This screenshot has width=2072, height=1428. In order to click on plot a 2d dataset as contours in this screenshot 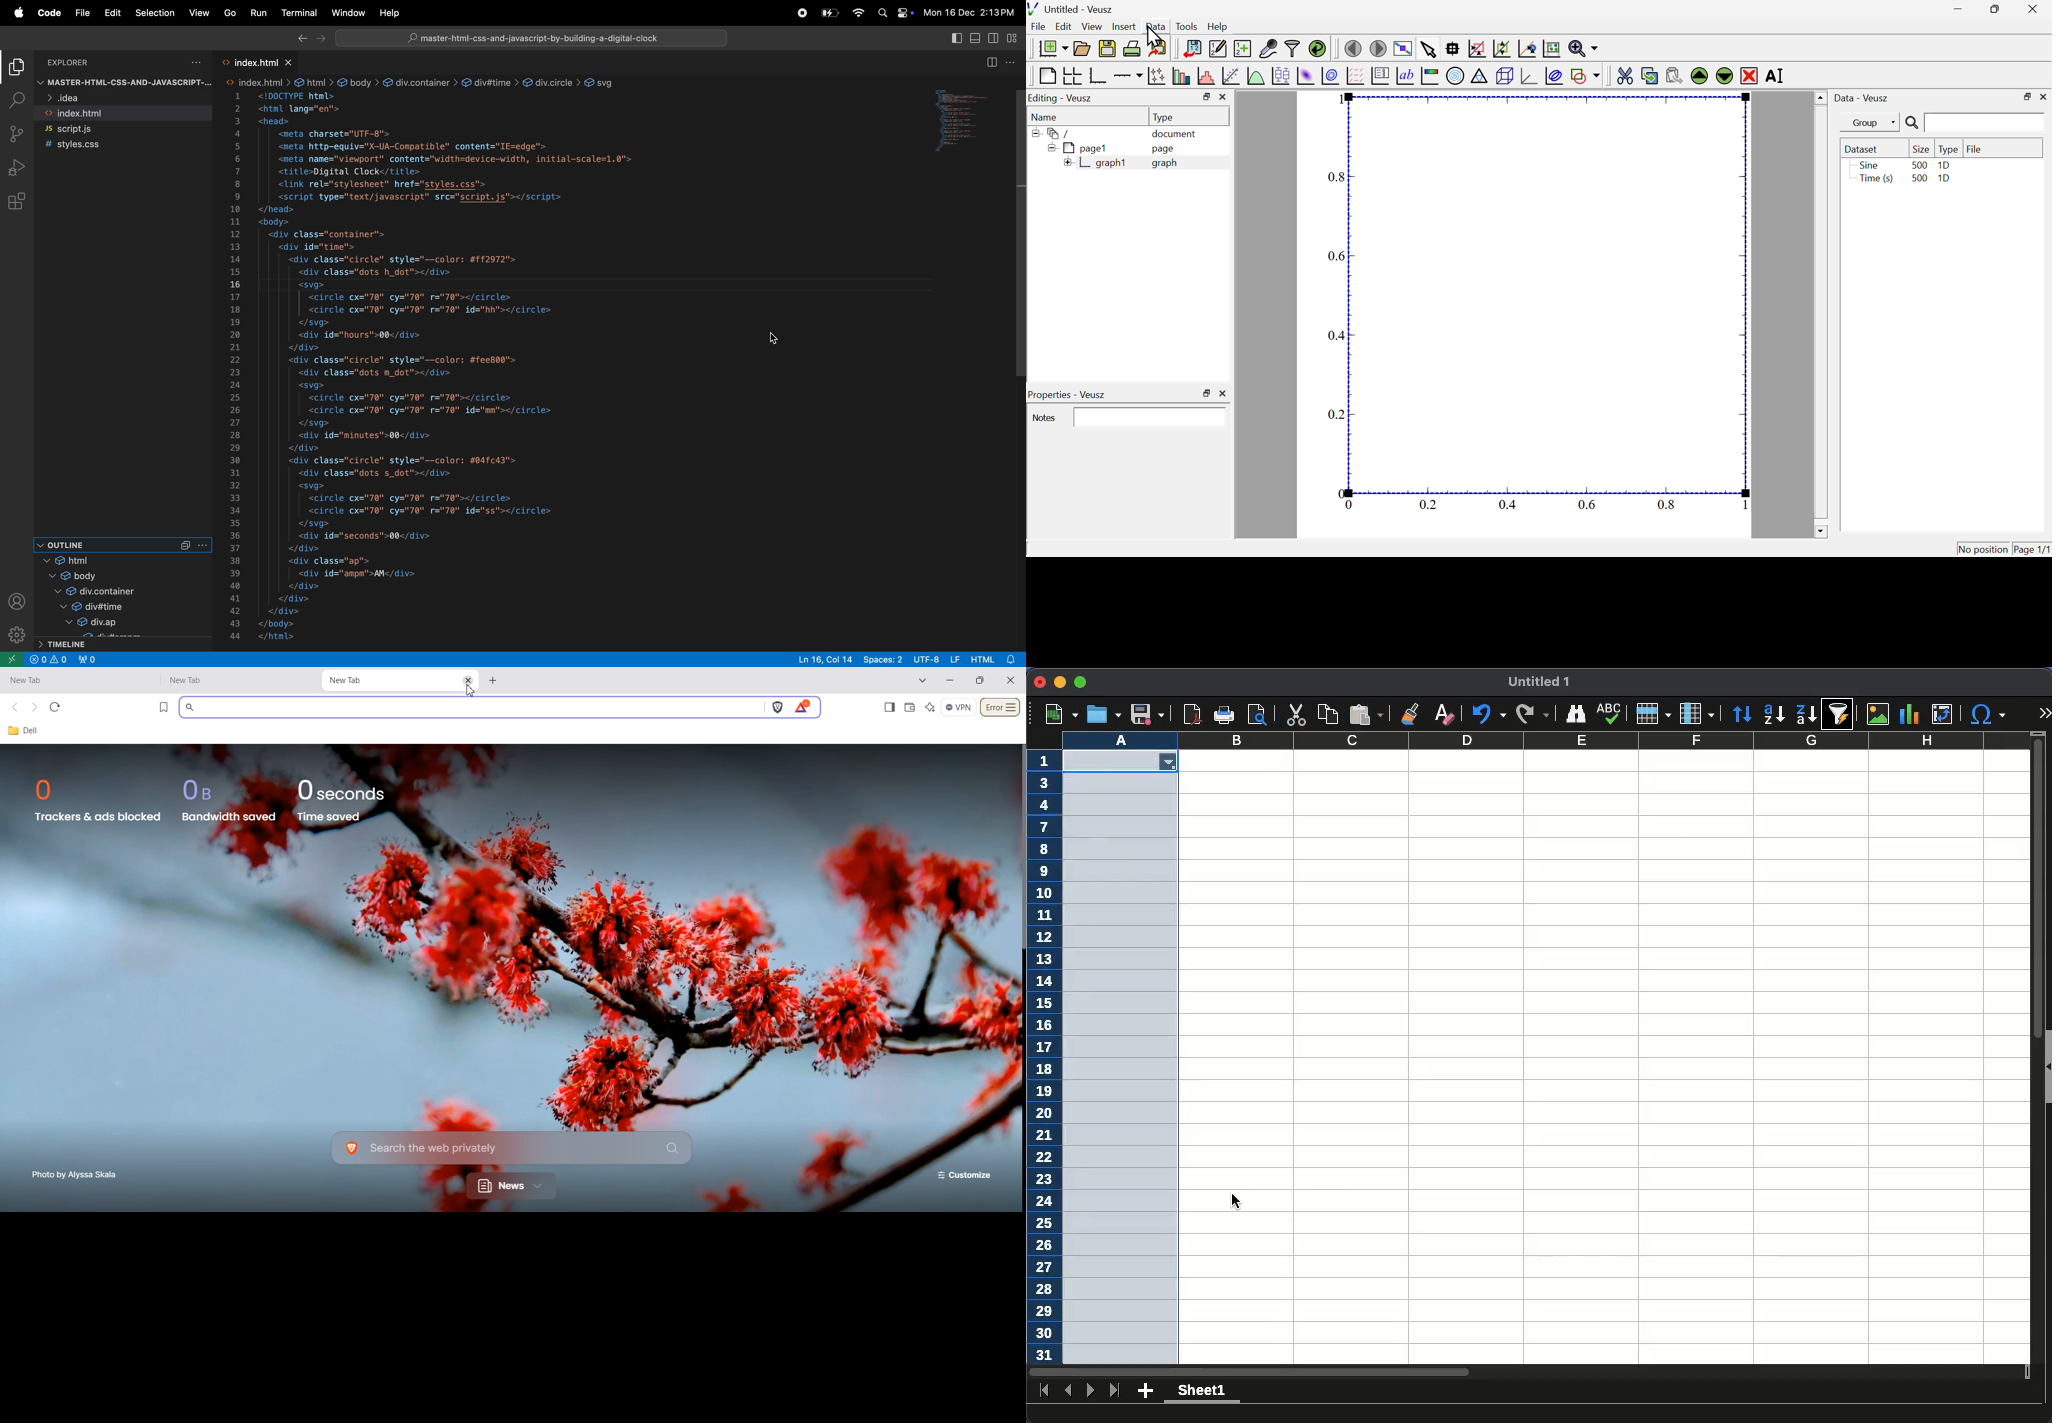, I will do `click(1330, 76)`.